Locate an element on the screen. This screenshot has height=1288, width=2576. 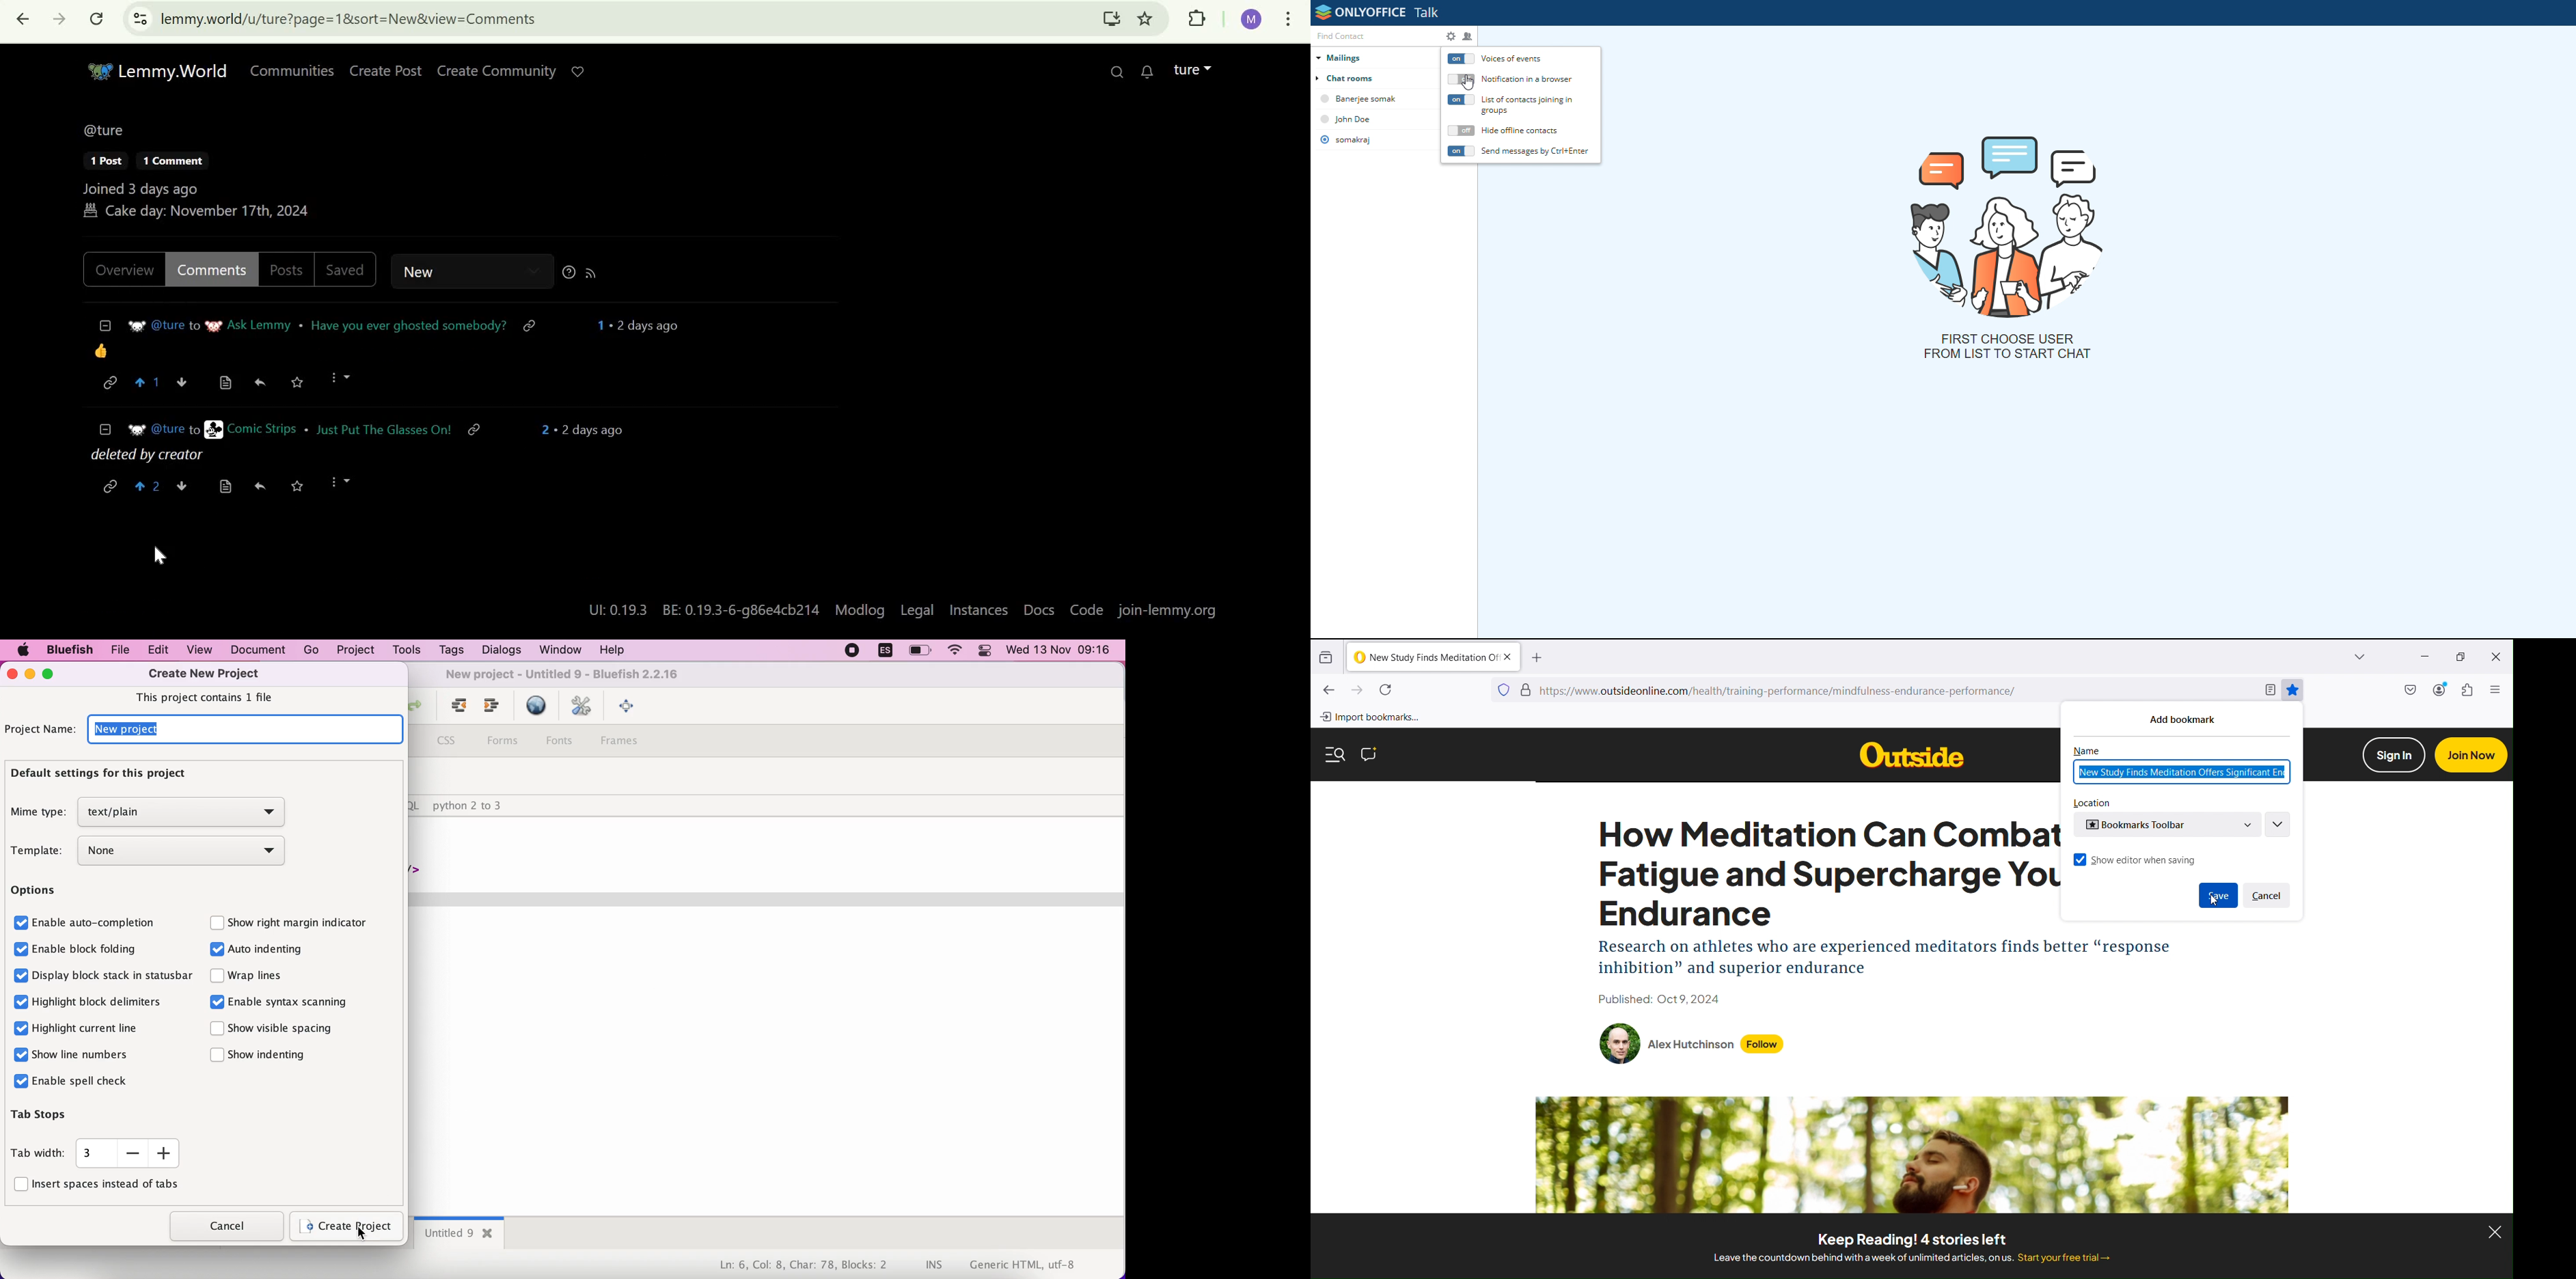
cursor is located at coordinates (366, 1234).